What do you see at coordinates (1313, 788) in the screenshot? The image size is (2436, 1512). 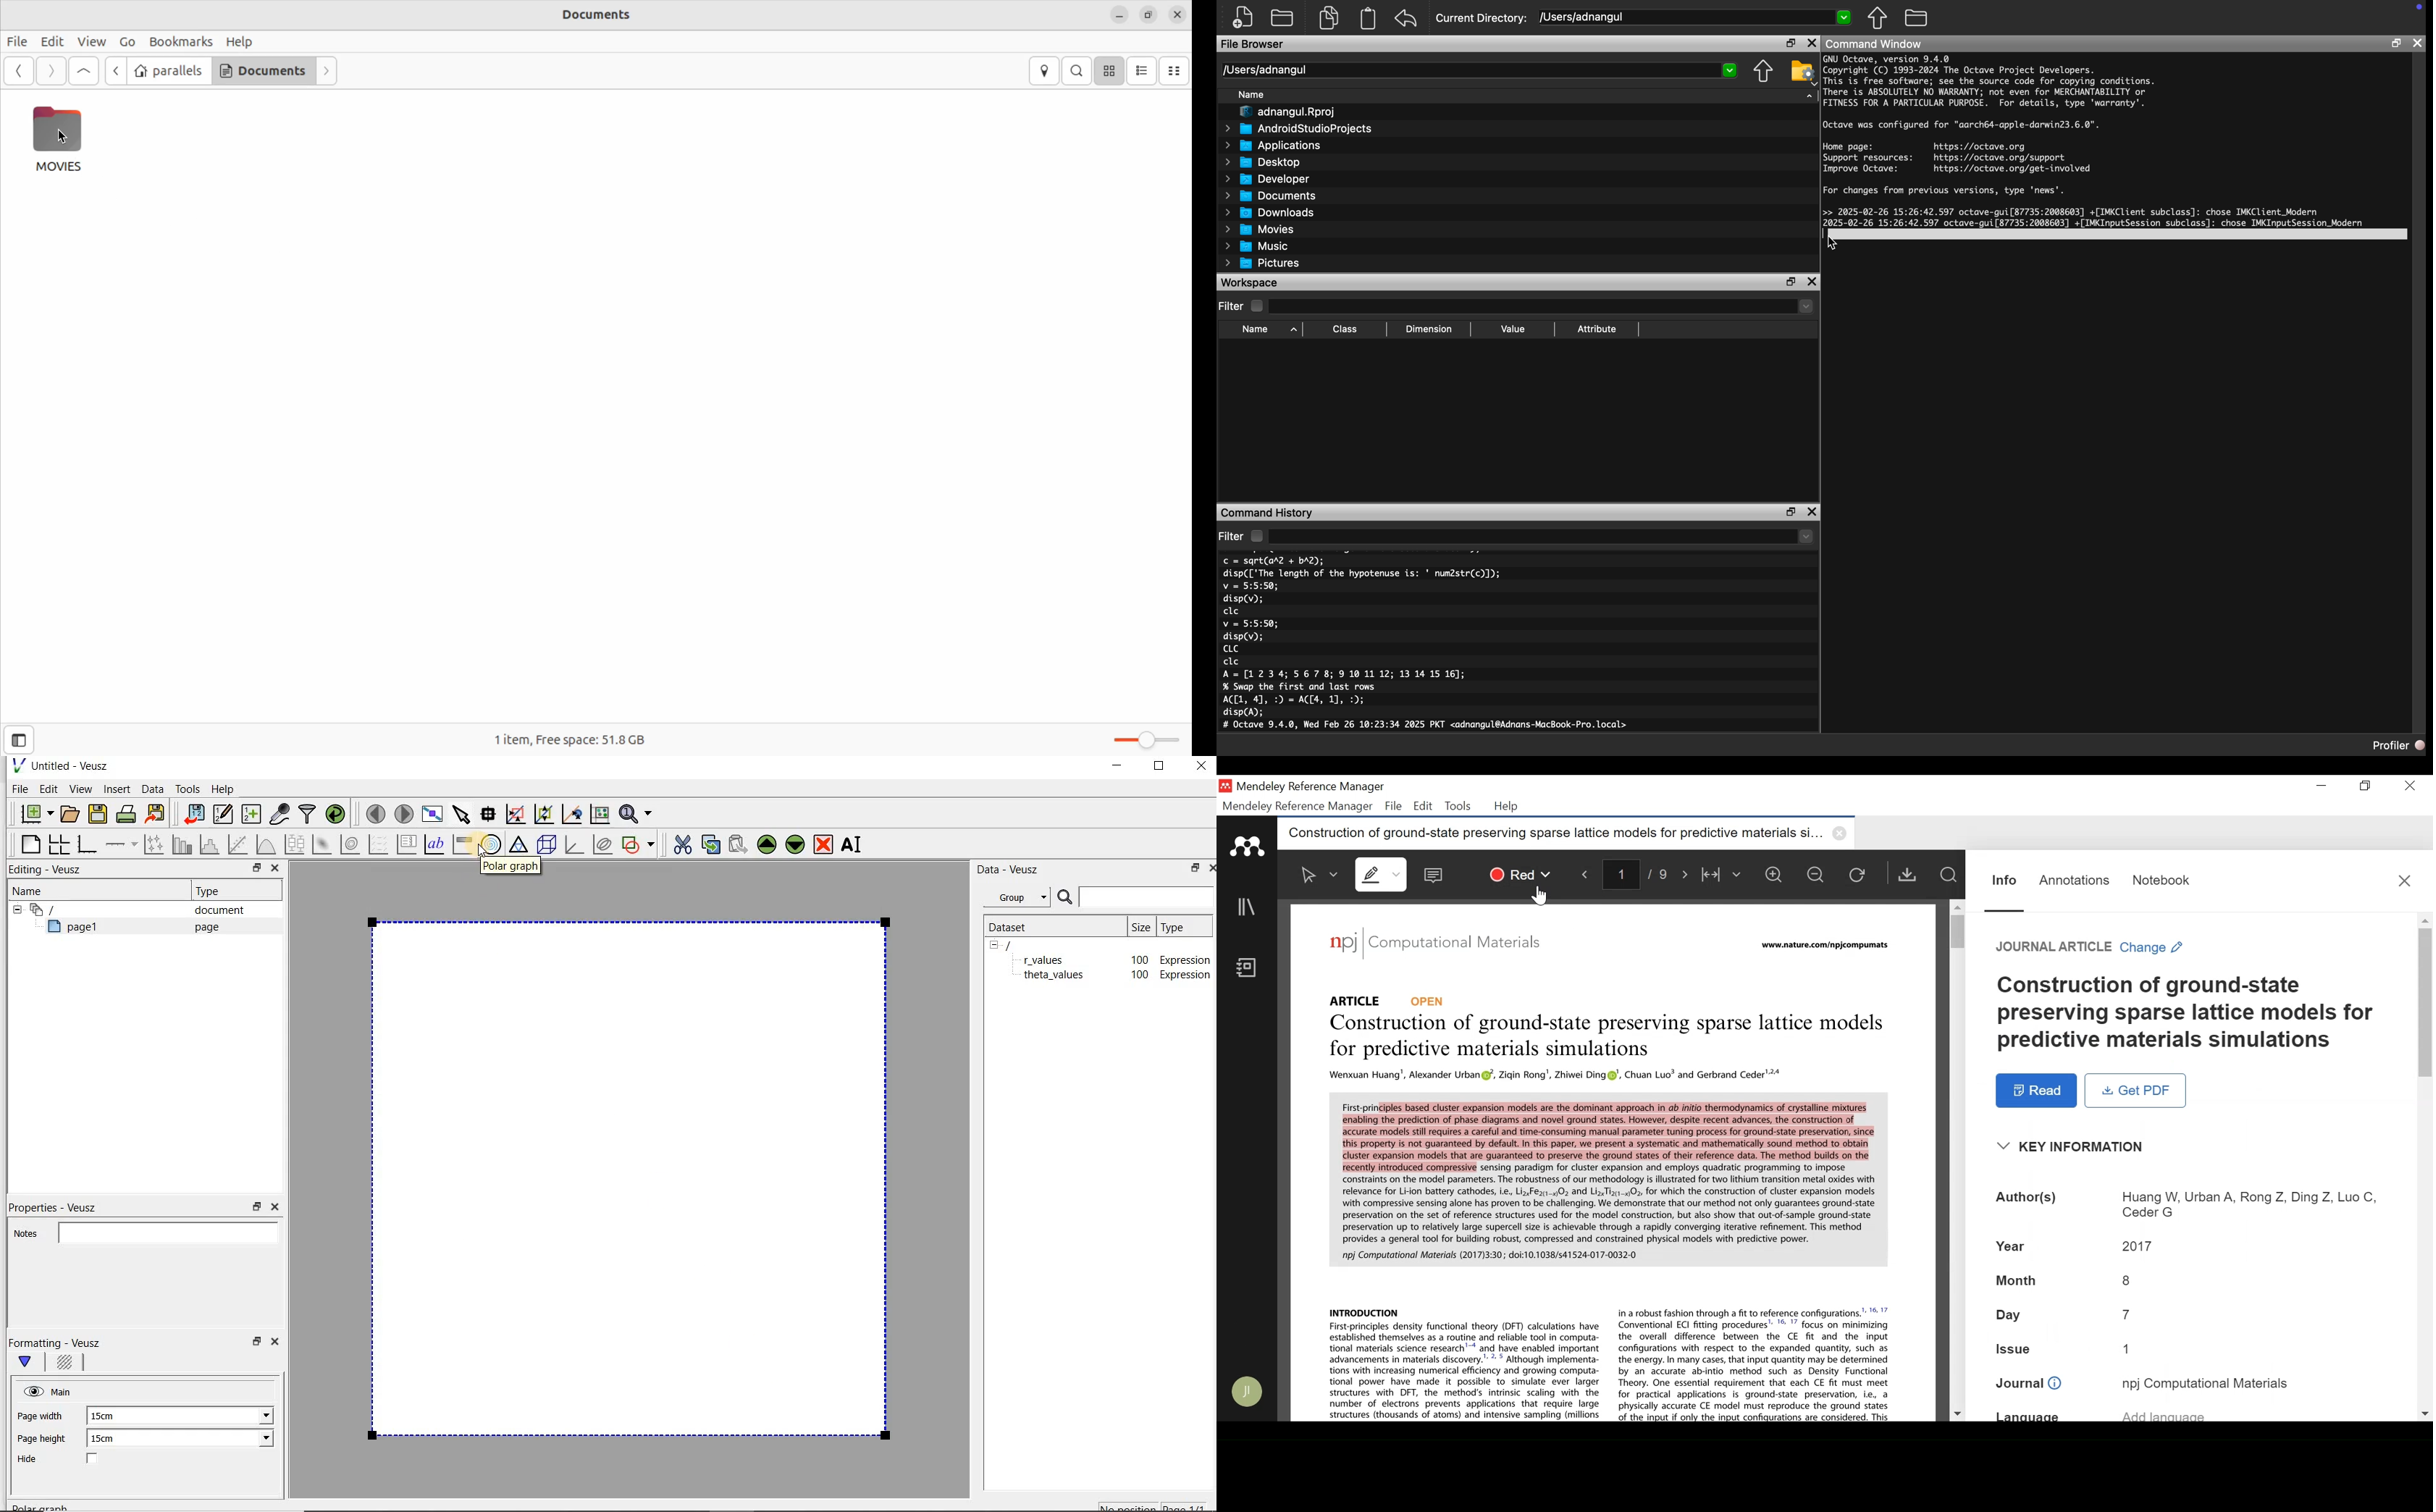 I see `Mendeley Reference Manager` at bounding box center [1313, 788].